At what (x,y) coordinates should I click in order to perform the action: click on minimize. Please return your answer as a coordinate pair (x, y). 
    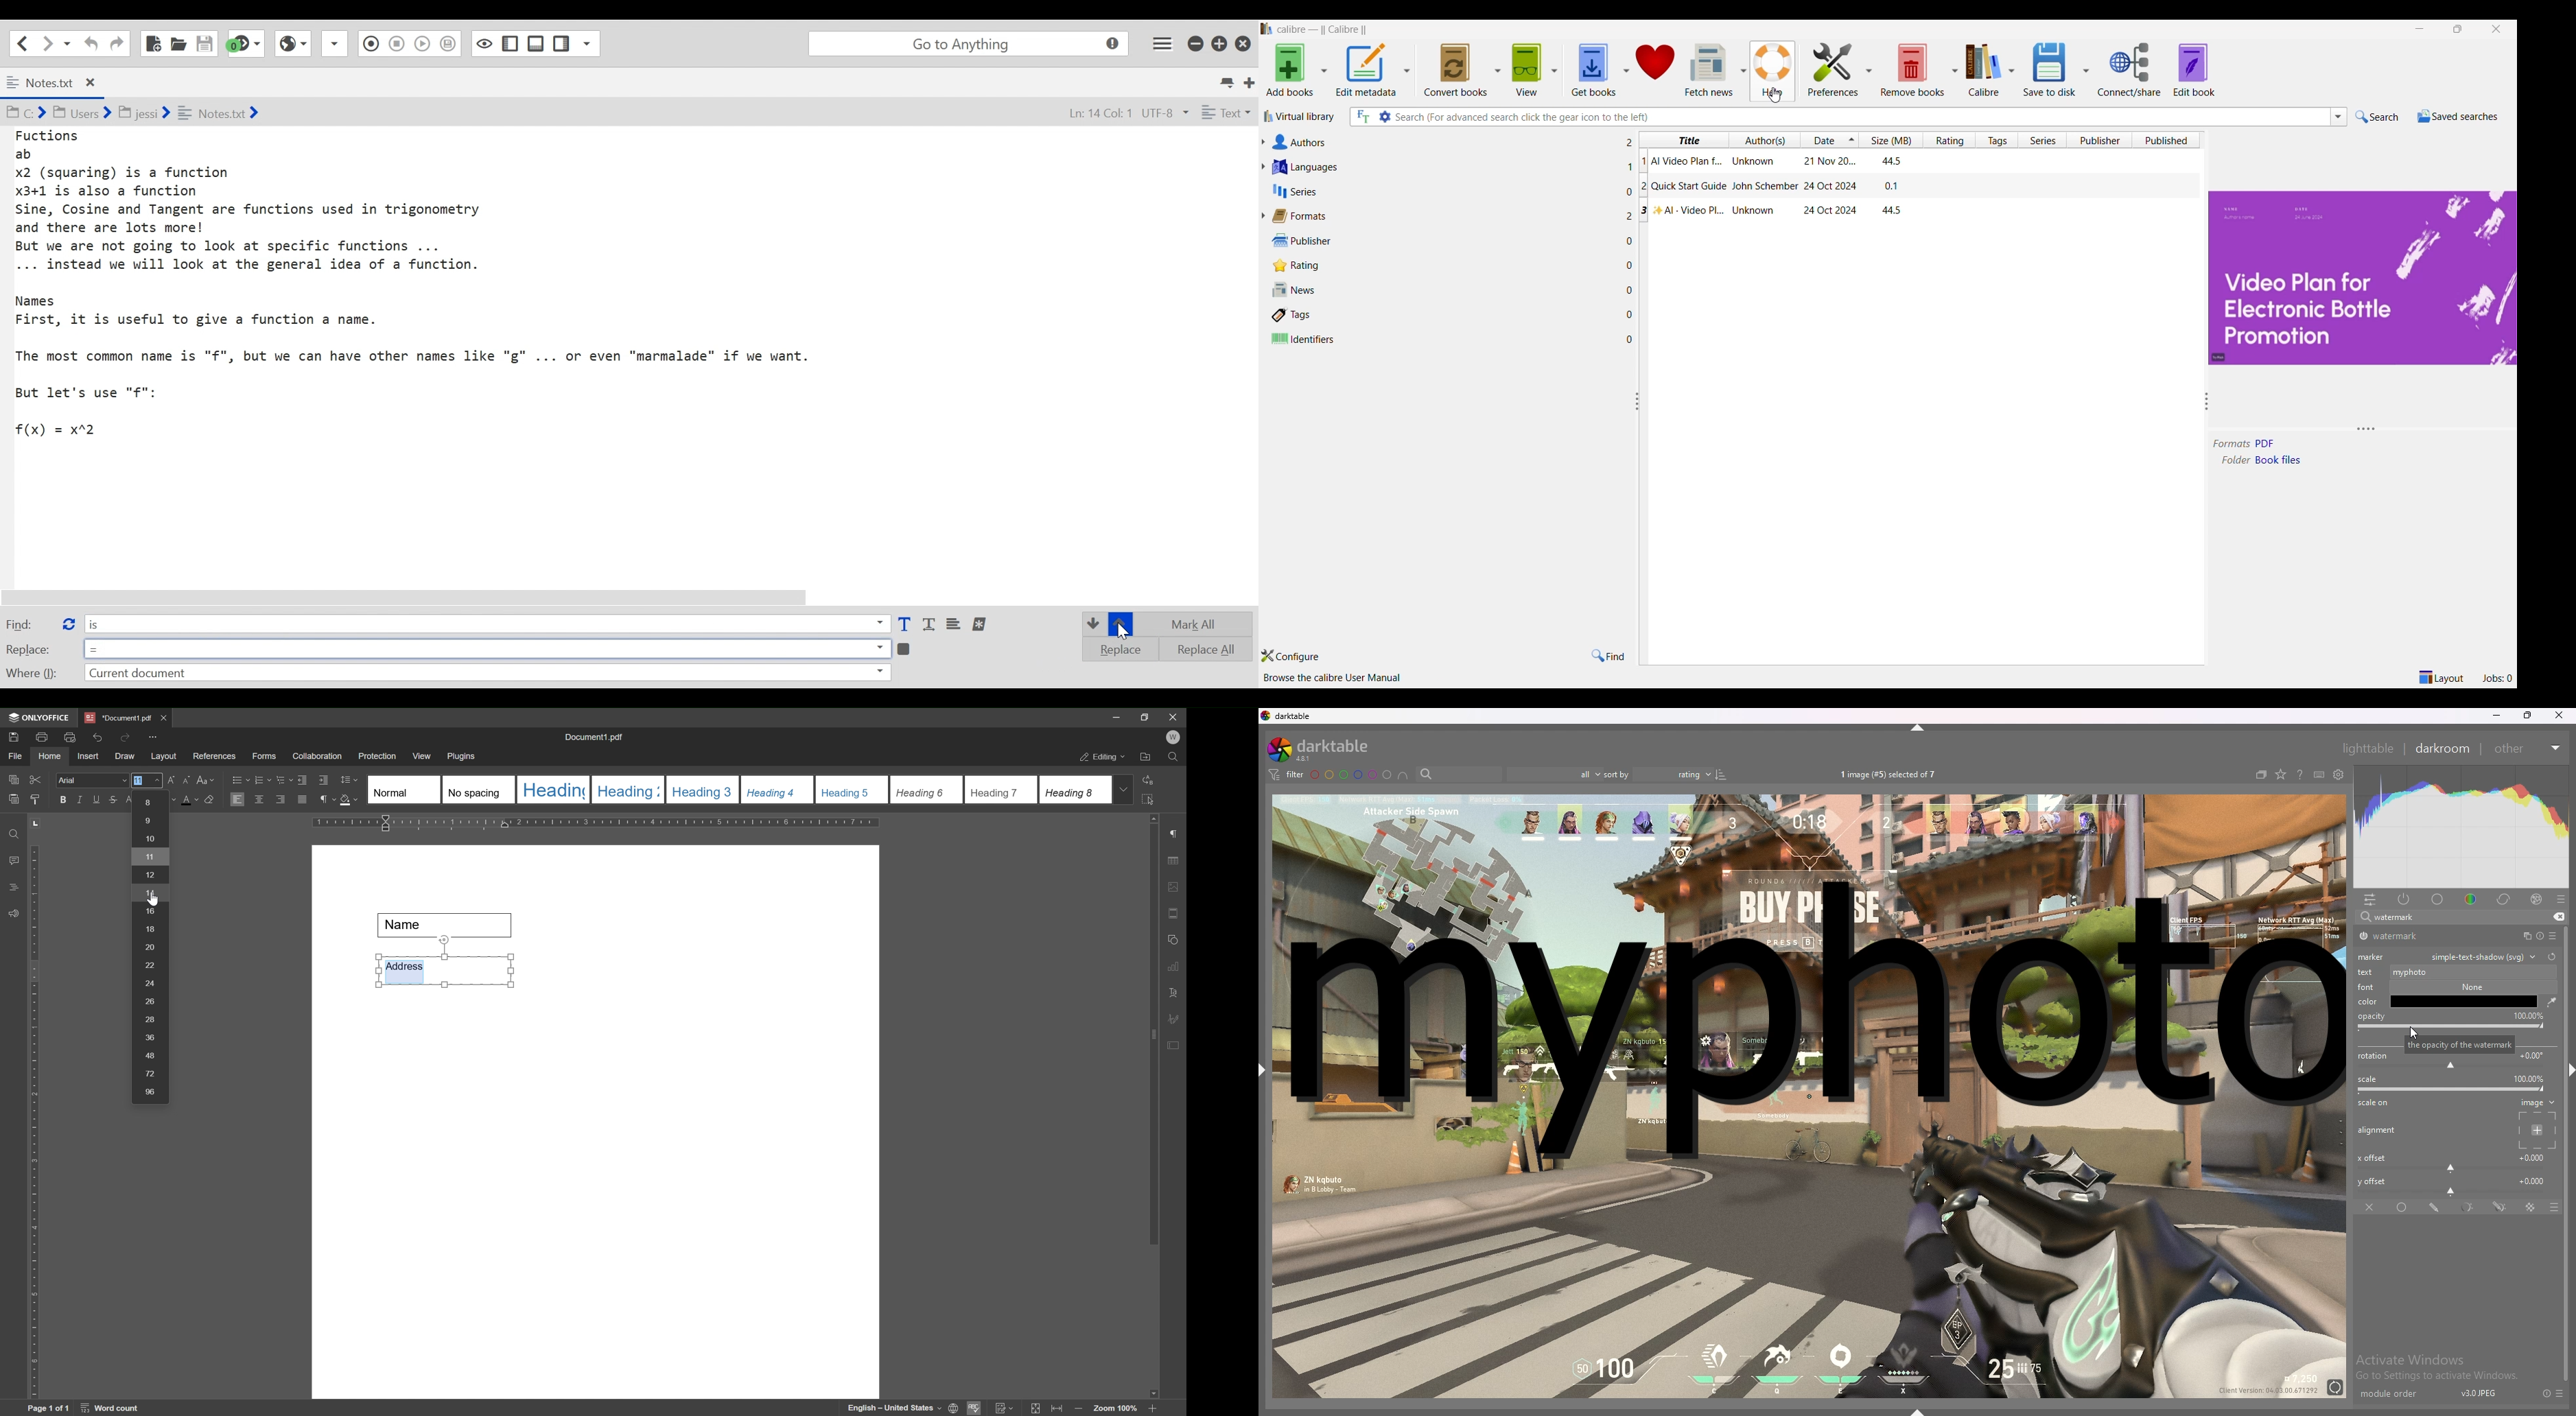
    Looking at the image, I should click on (1197, 42).